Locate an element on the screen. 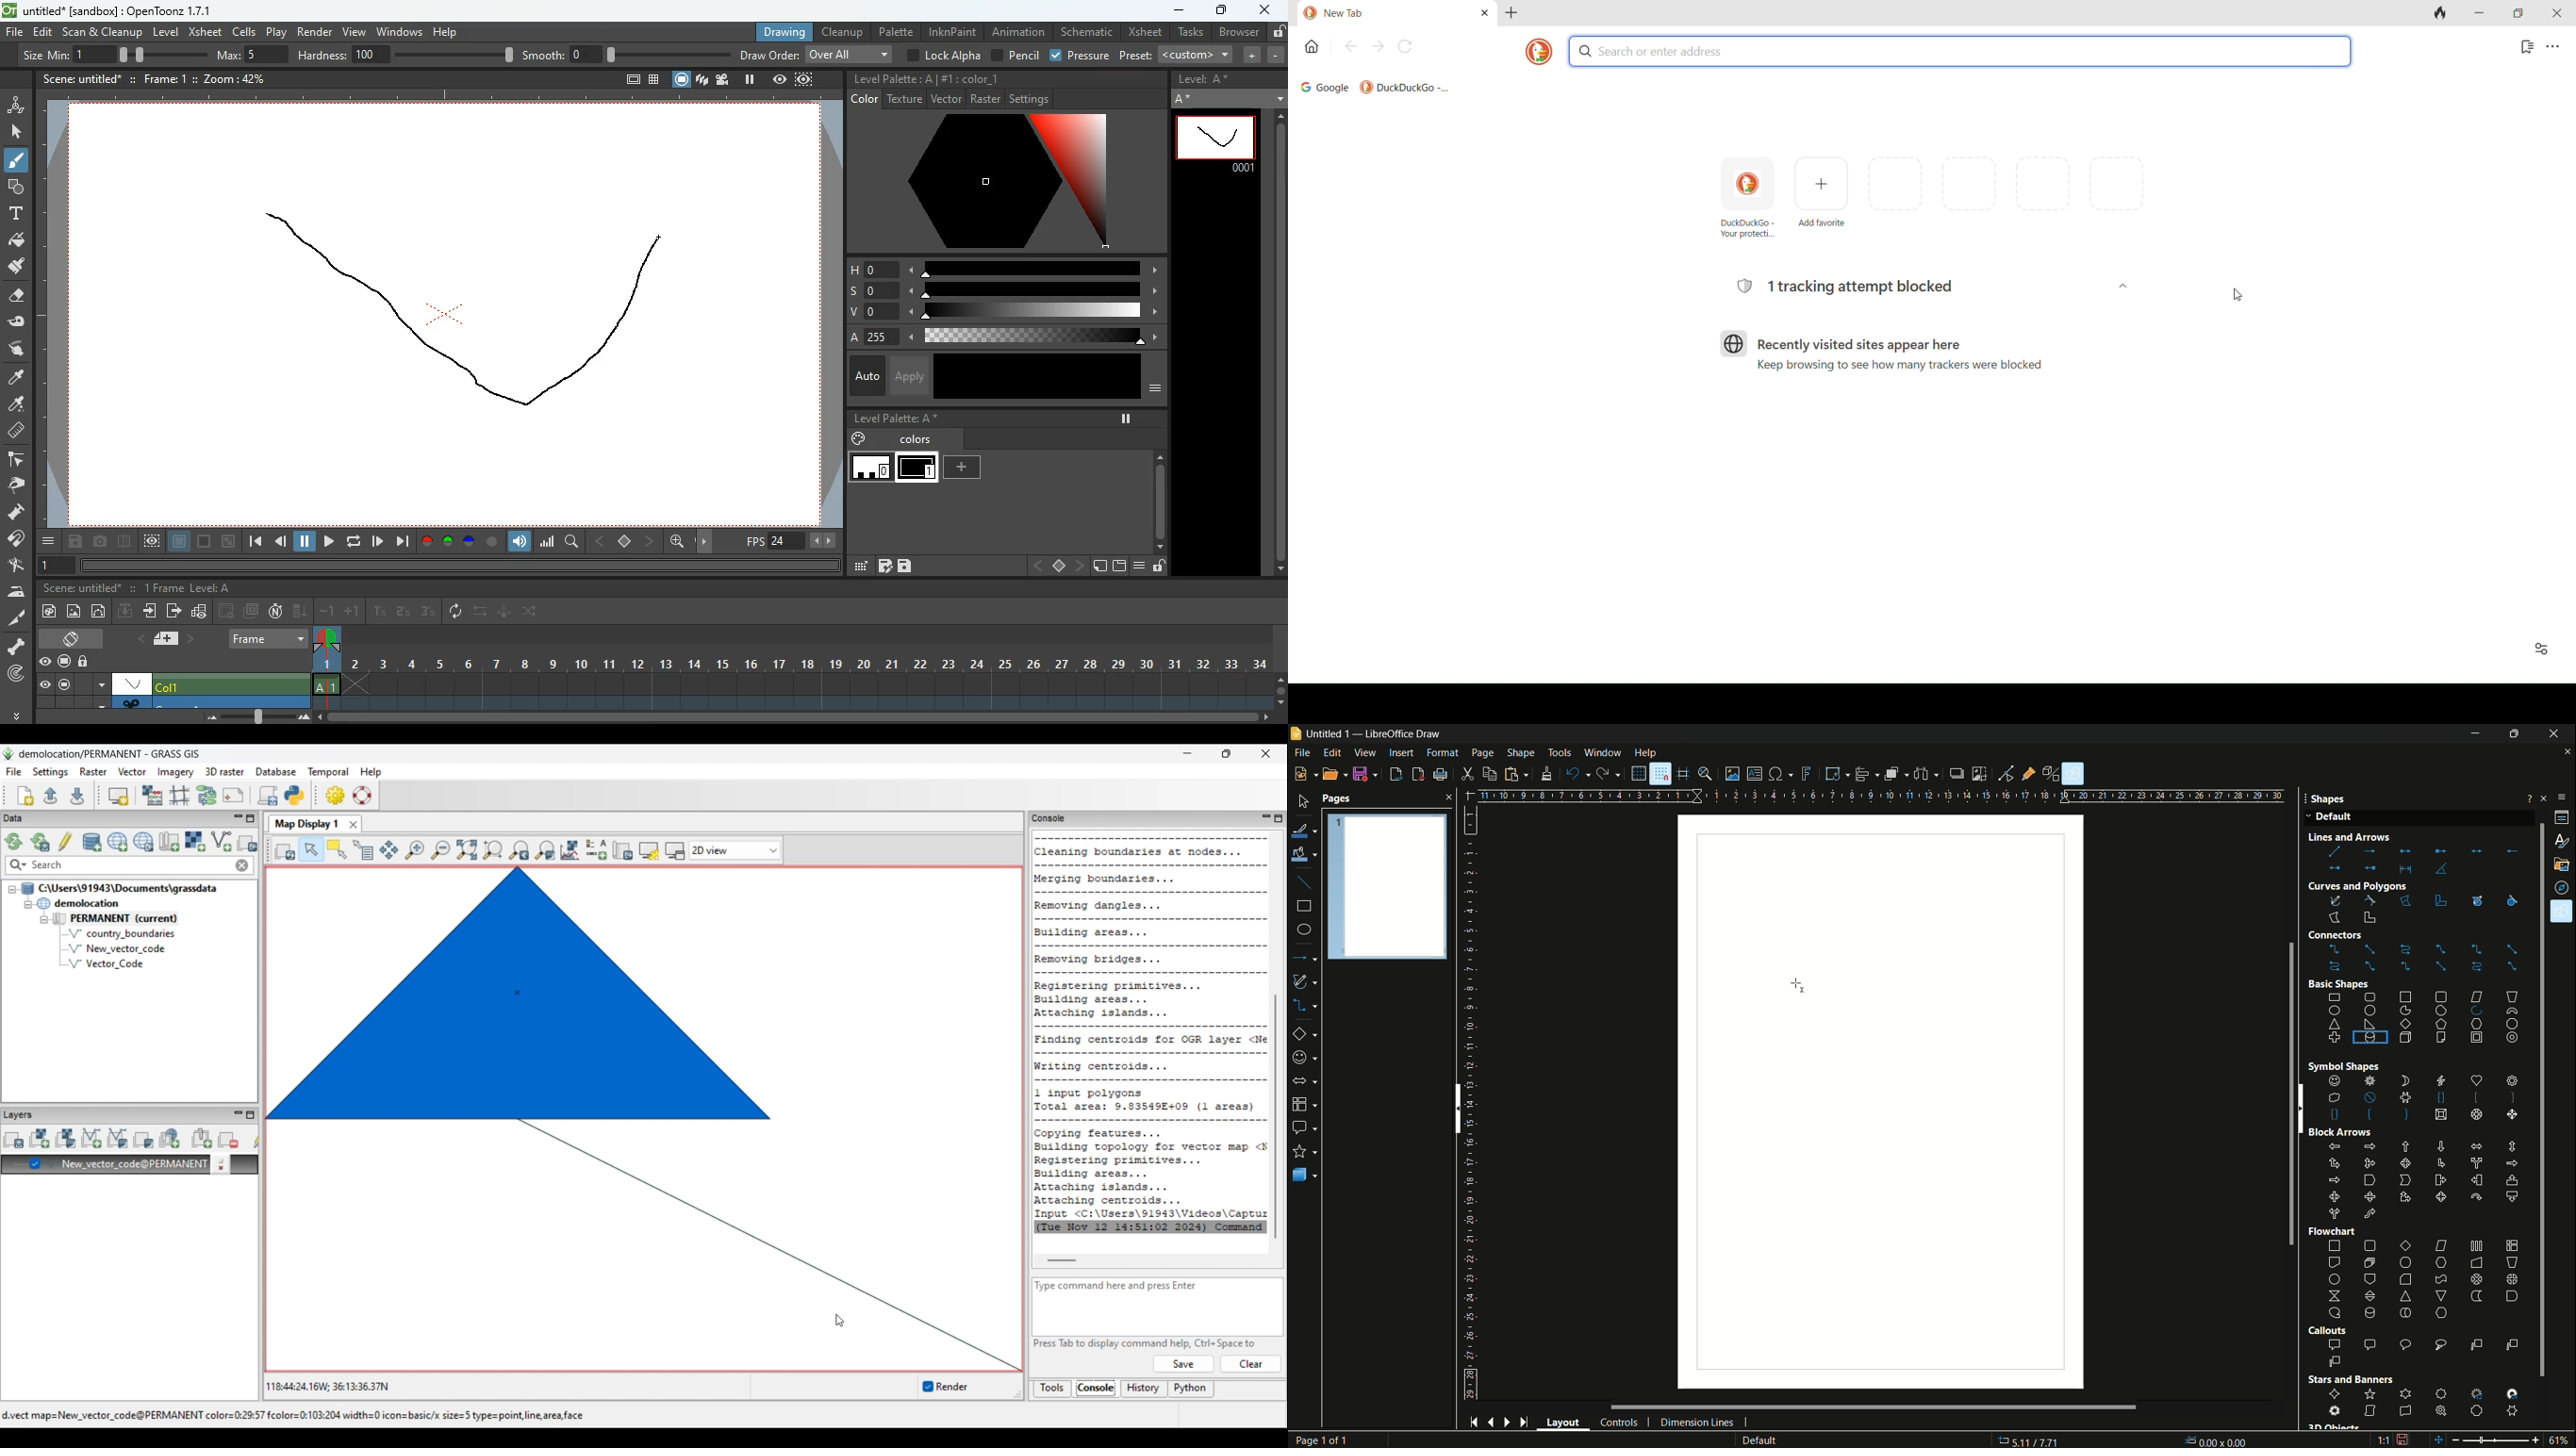 The height and width of the screenshot is (1456, 2576). stars and banners is located at coordinates (2428, 1402).